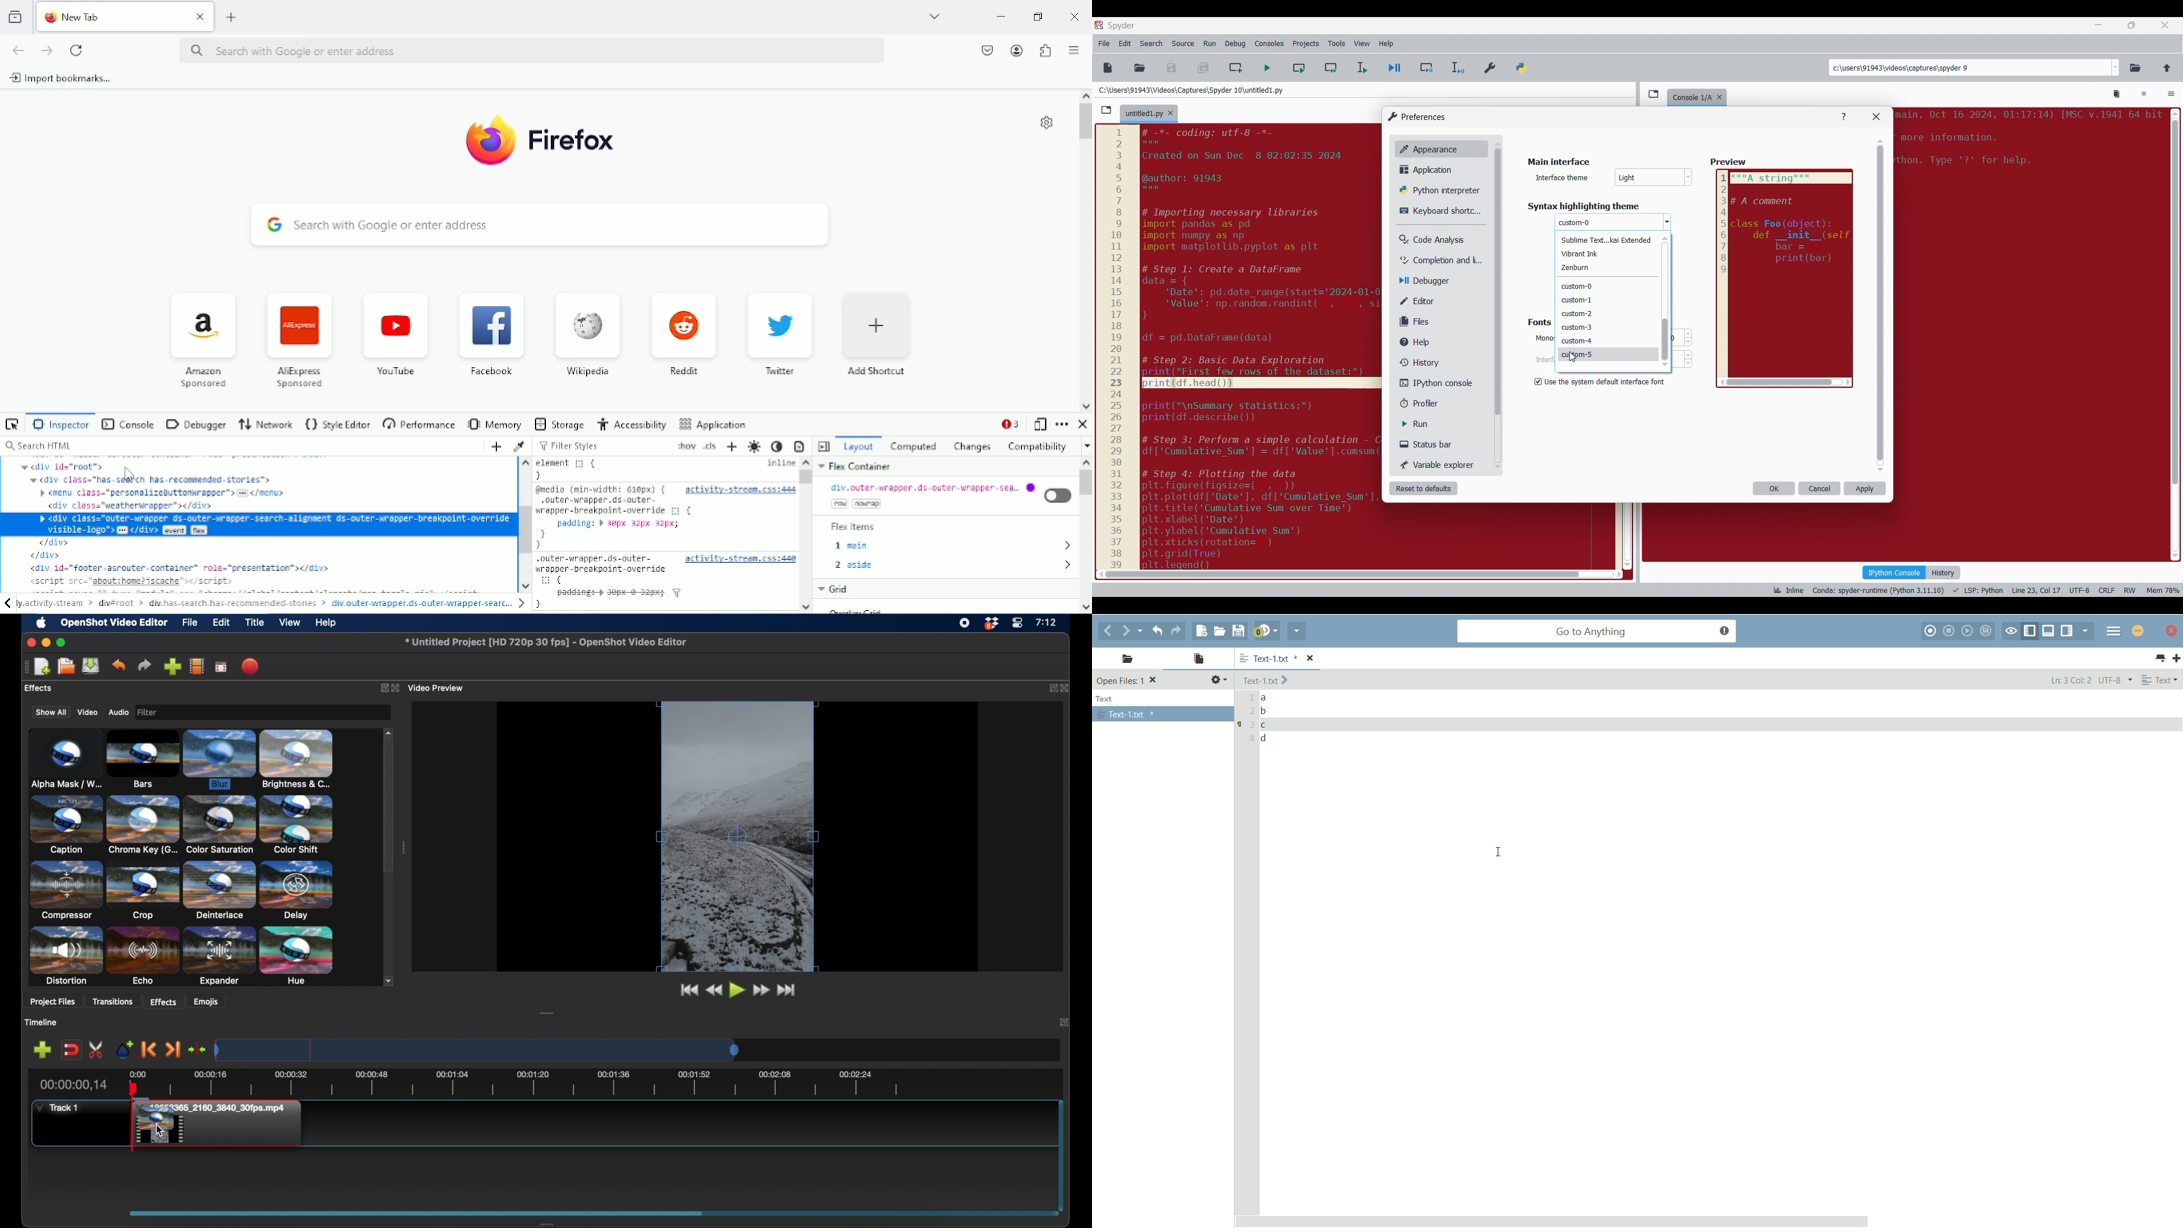 The height and width of the screenshot is (1232, 2184). What do you see at coordinates (1572, 356) in the screenshot?
I see `` at bounding box center [1572, 356].